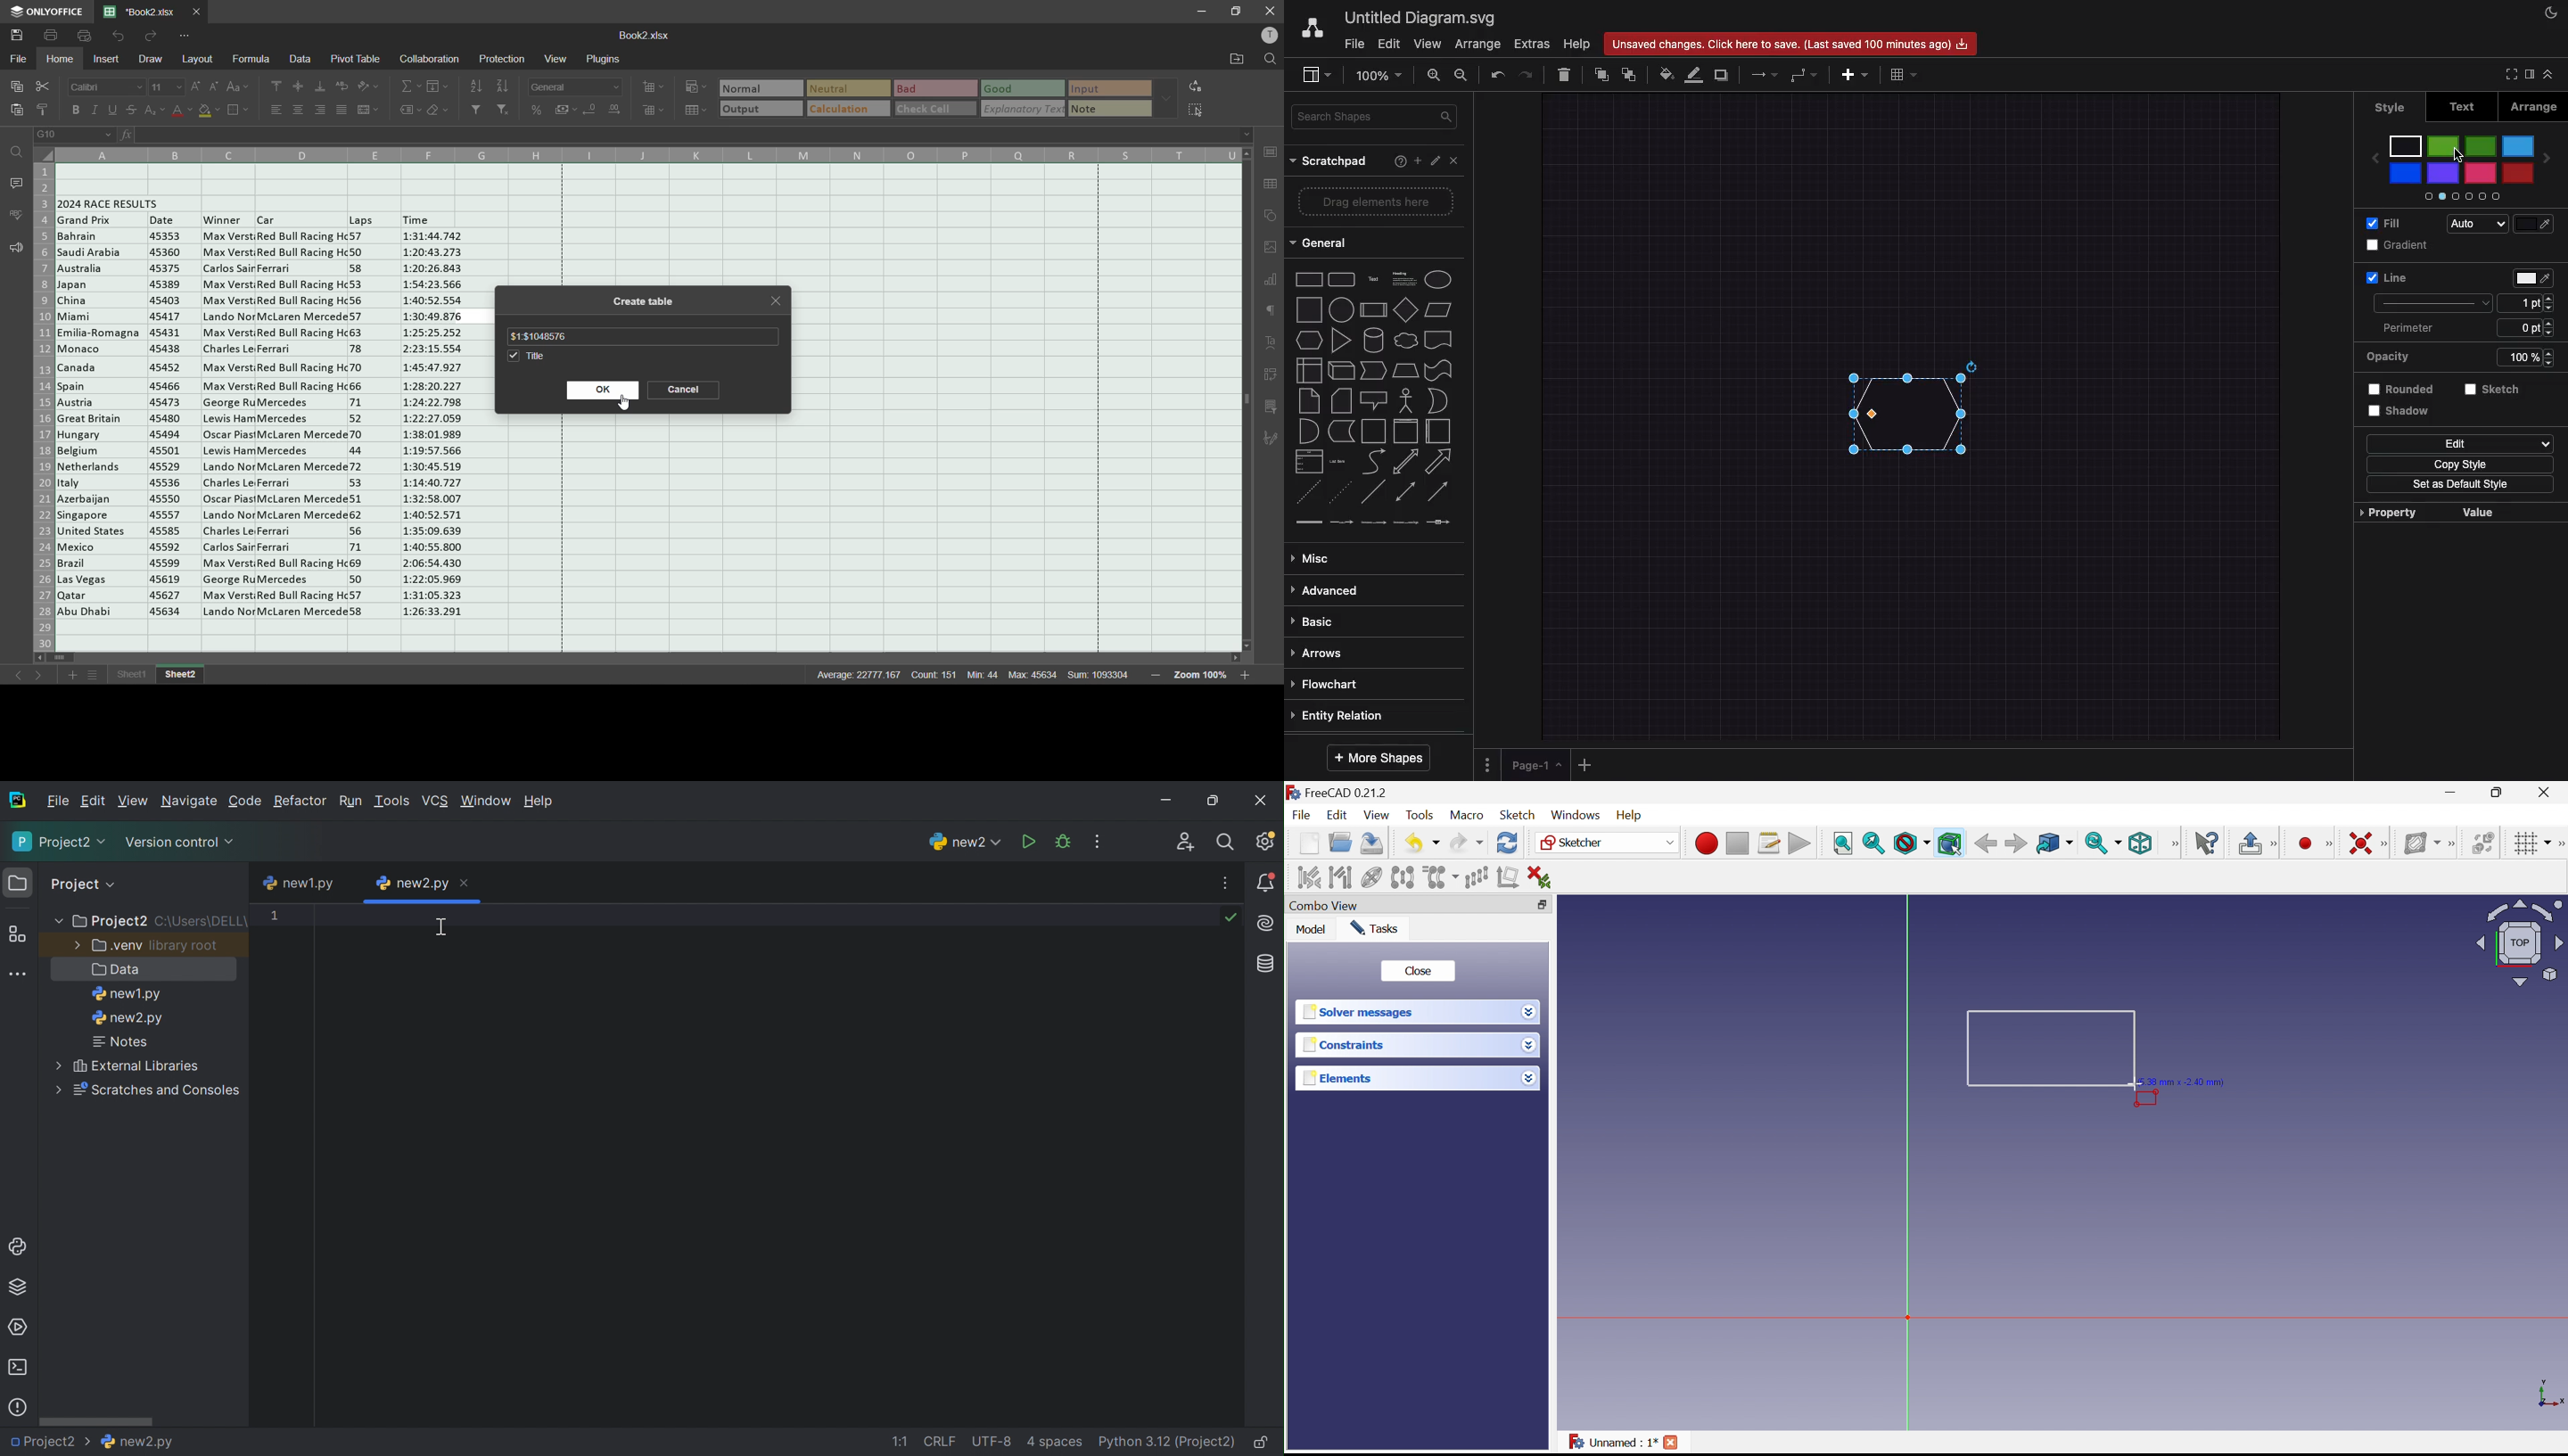  Describe the element at coordinates (1240, 62) in the screenshot. I see `open location` at that location.